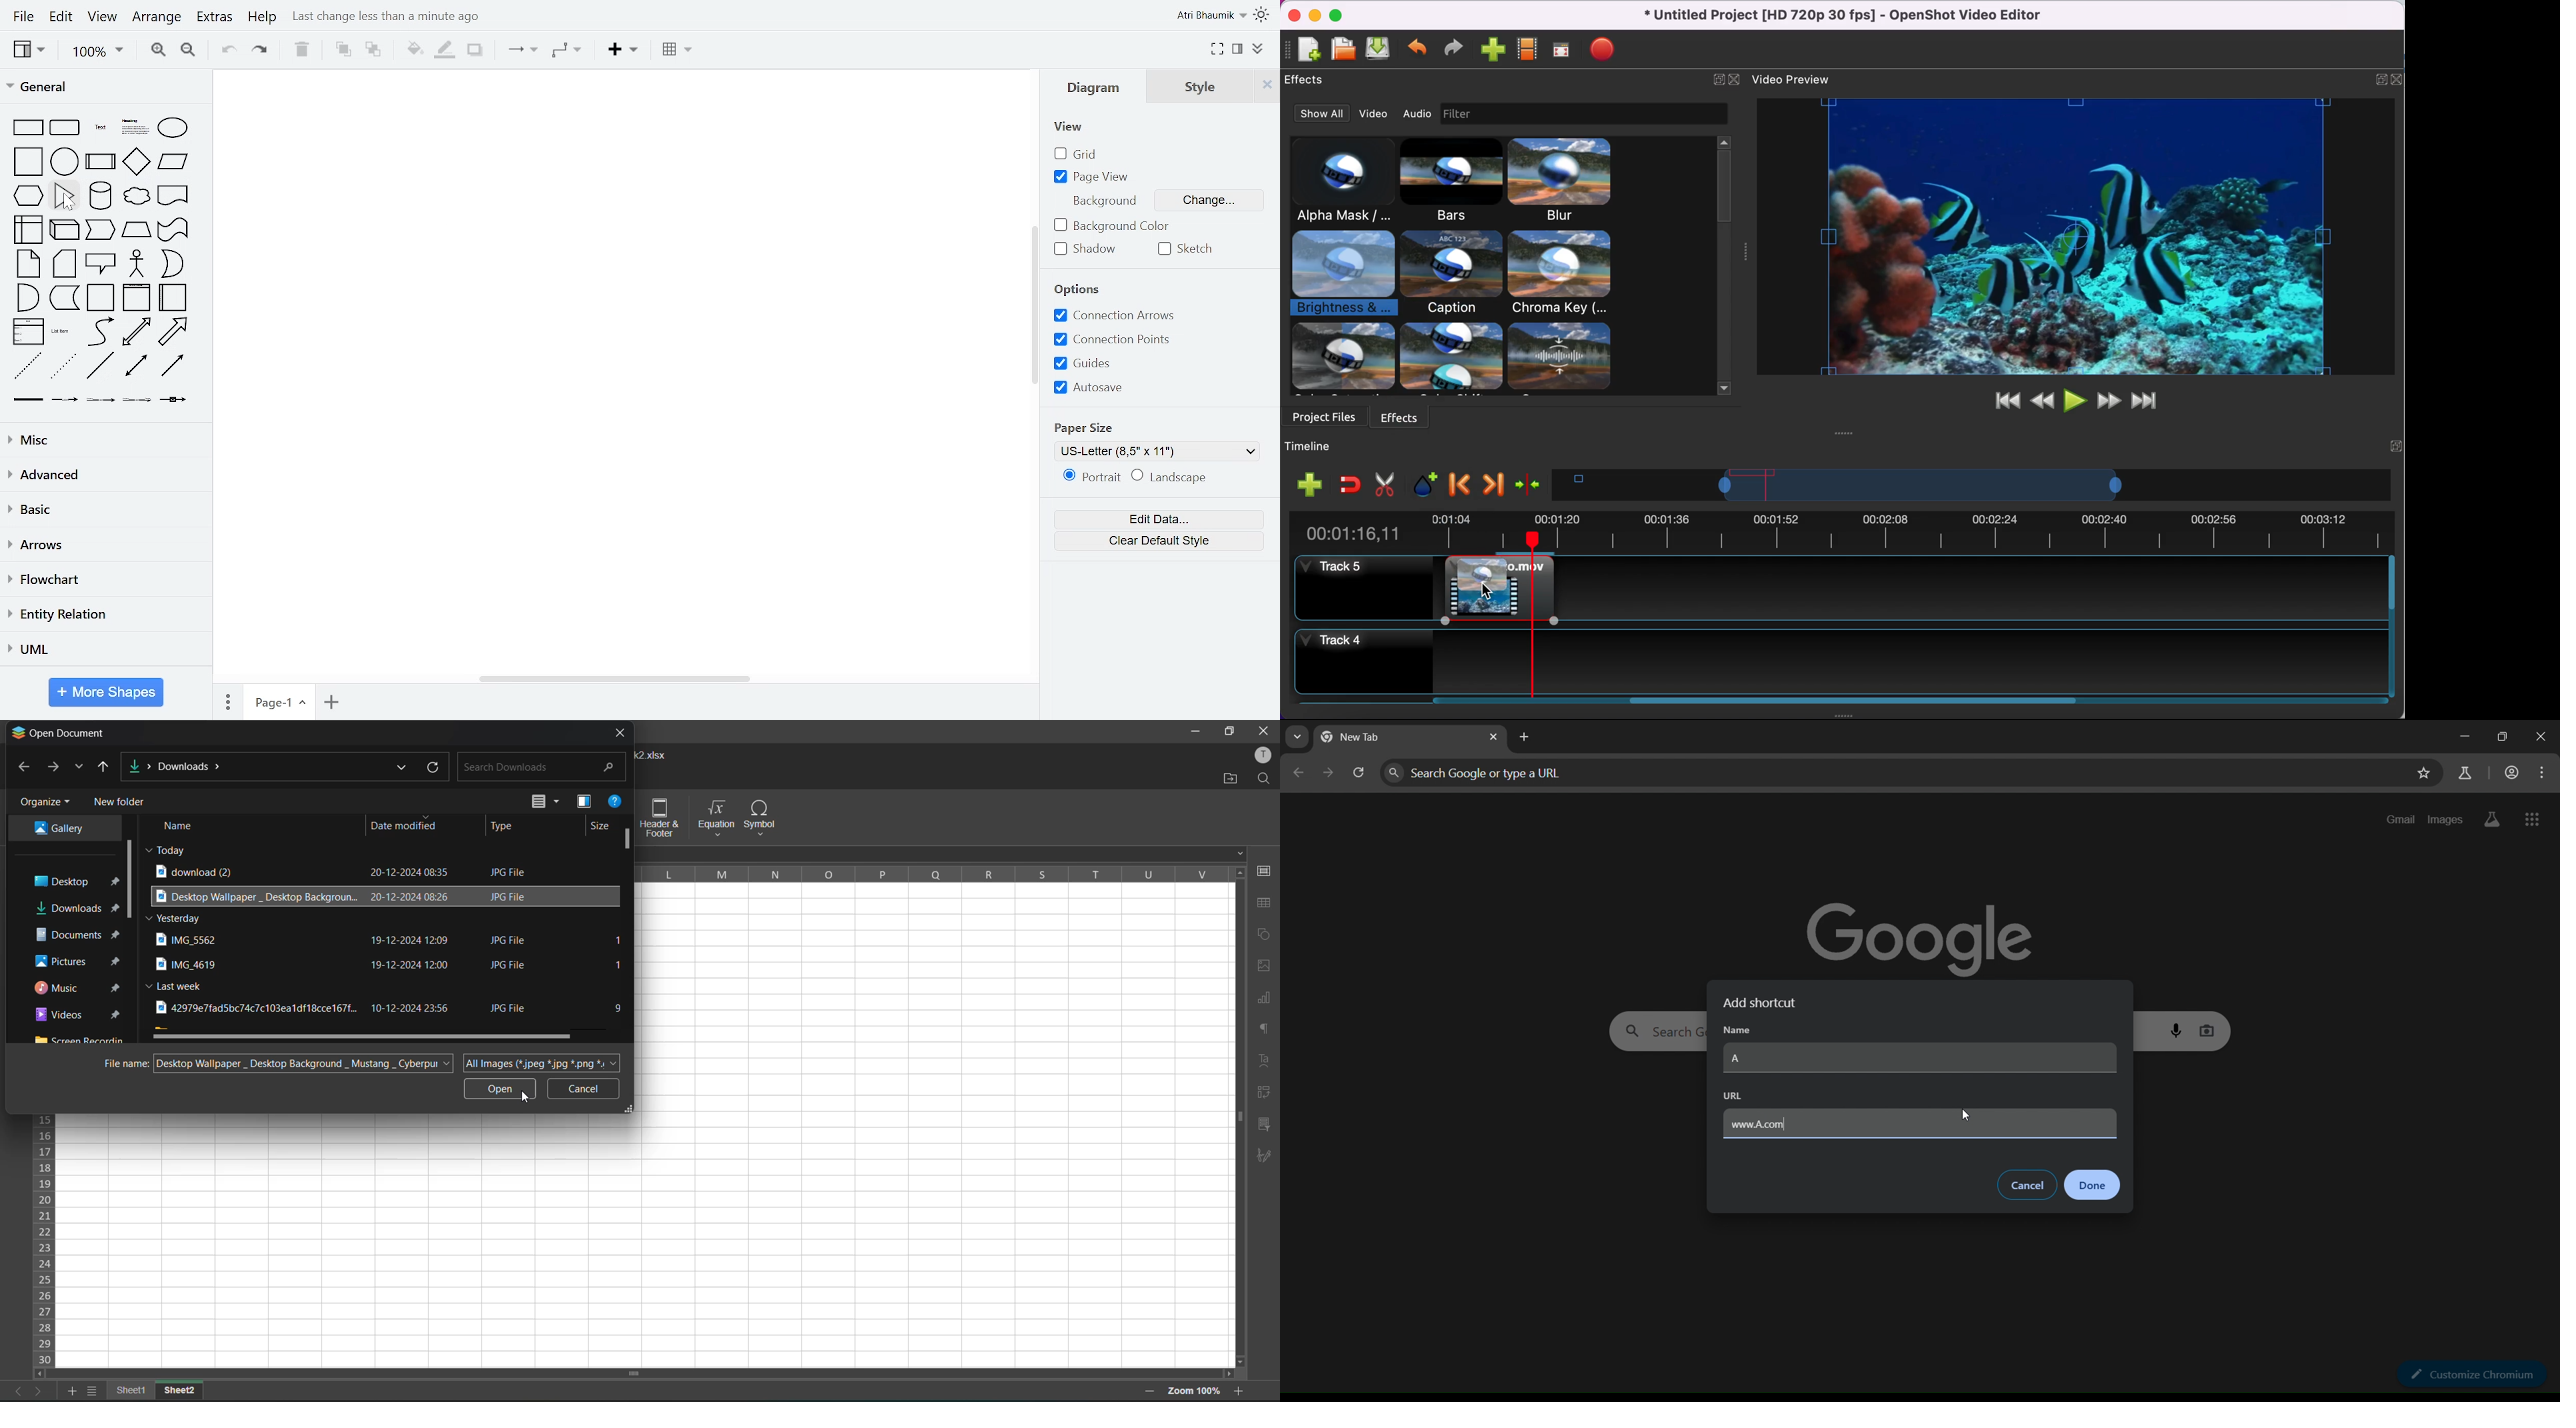  What do you see at coordinates (63, 401) in the screenshot?
I see `connector with label` at bounding box center [63, 401].